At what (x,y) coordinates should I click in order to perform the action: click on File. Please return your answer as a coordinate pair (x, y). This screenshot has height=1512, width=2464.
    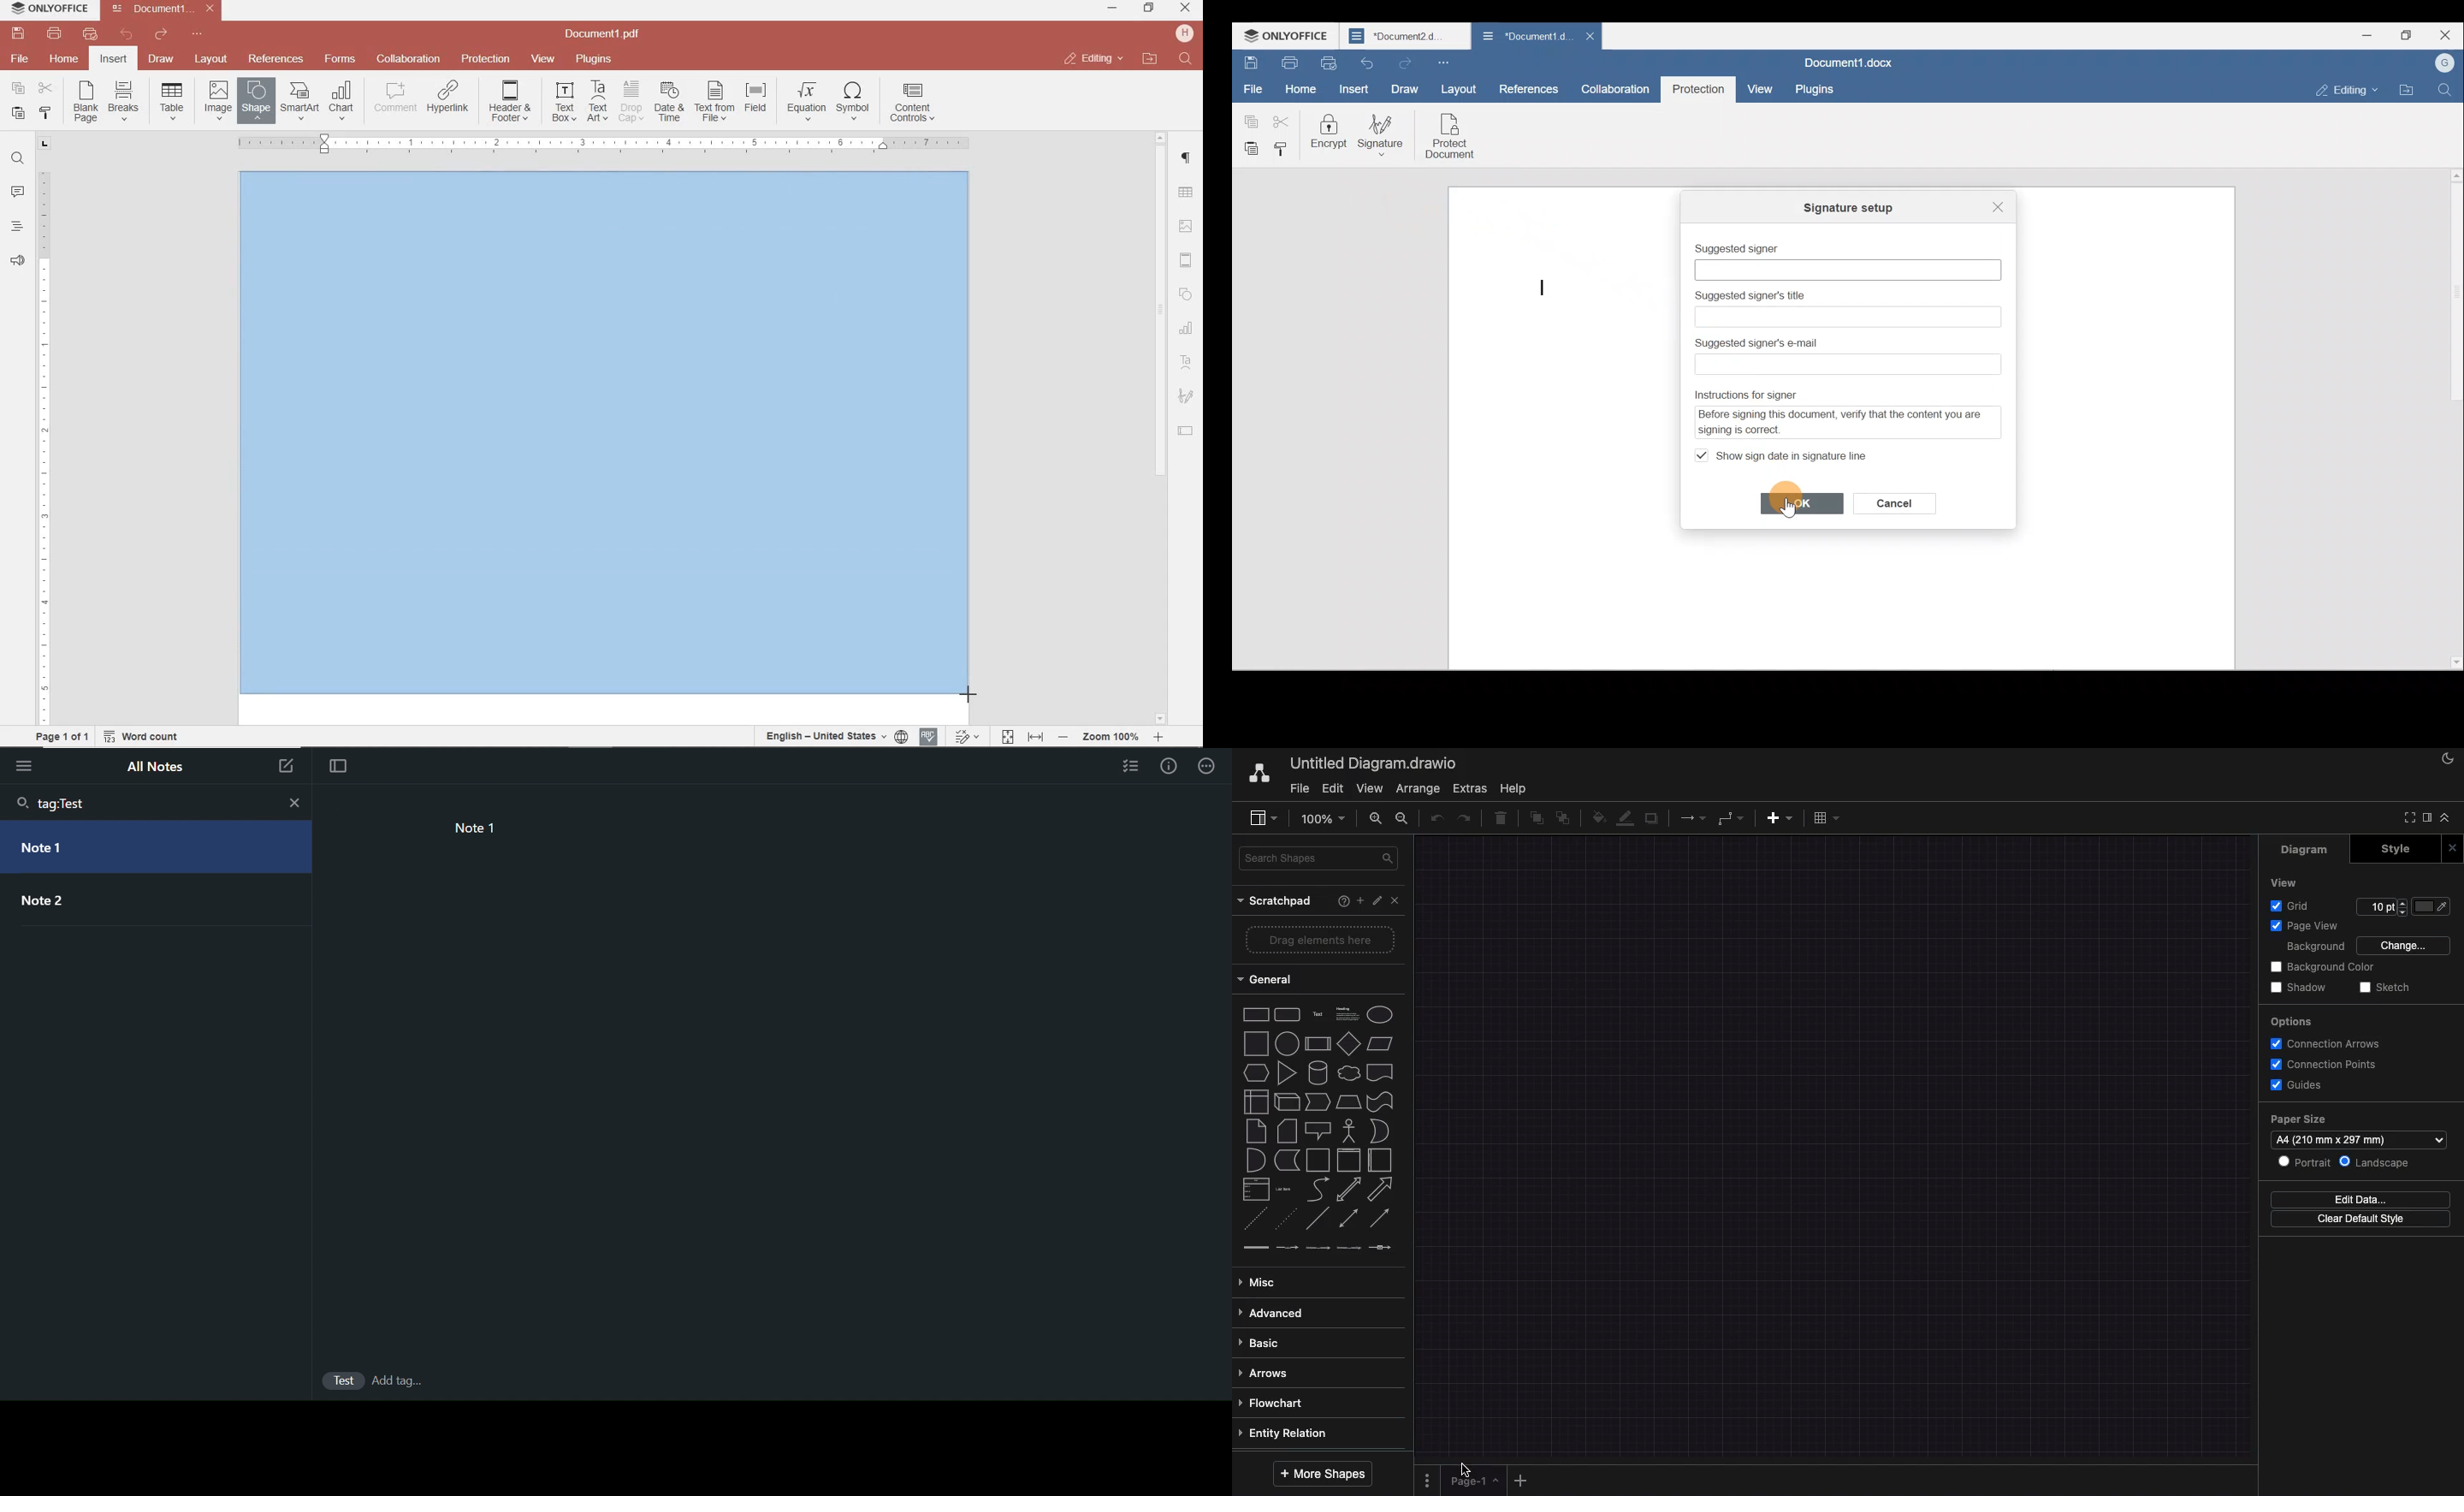
    Looking at the image, I should click on (1251, 90).